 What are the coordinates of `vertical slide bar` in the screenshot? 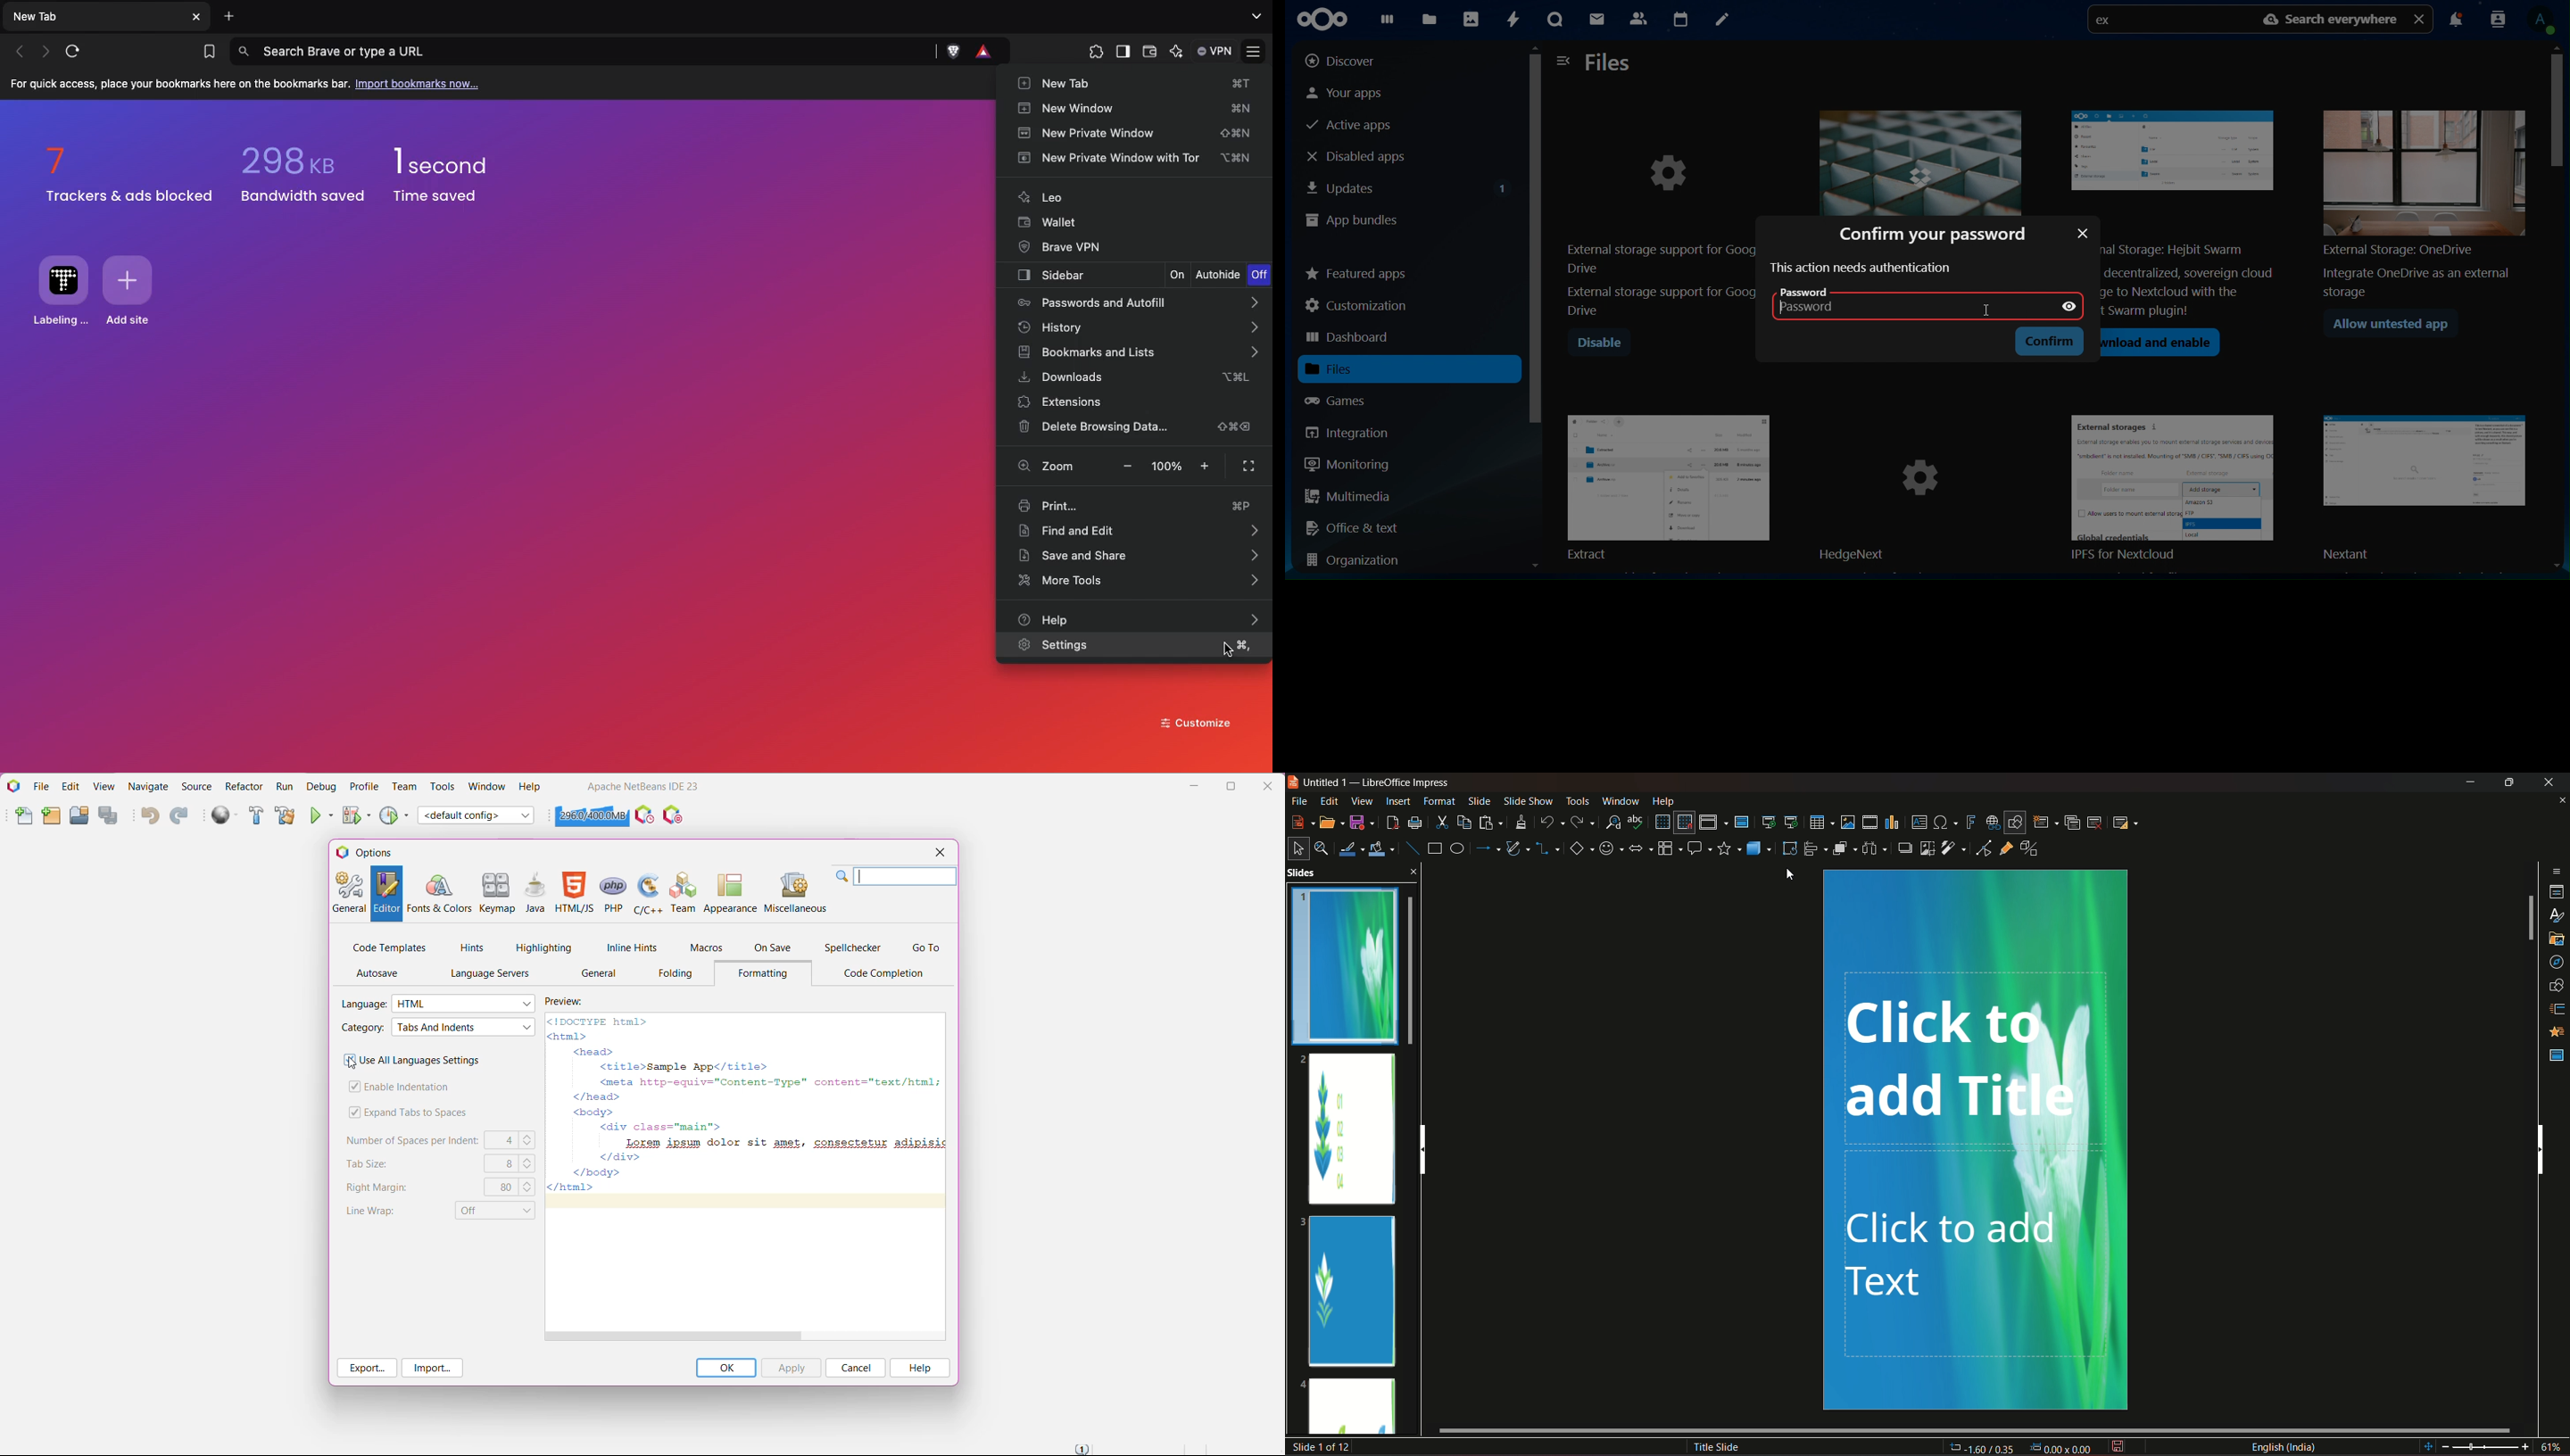 It's located at (2529, 918).